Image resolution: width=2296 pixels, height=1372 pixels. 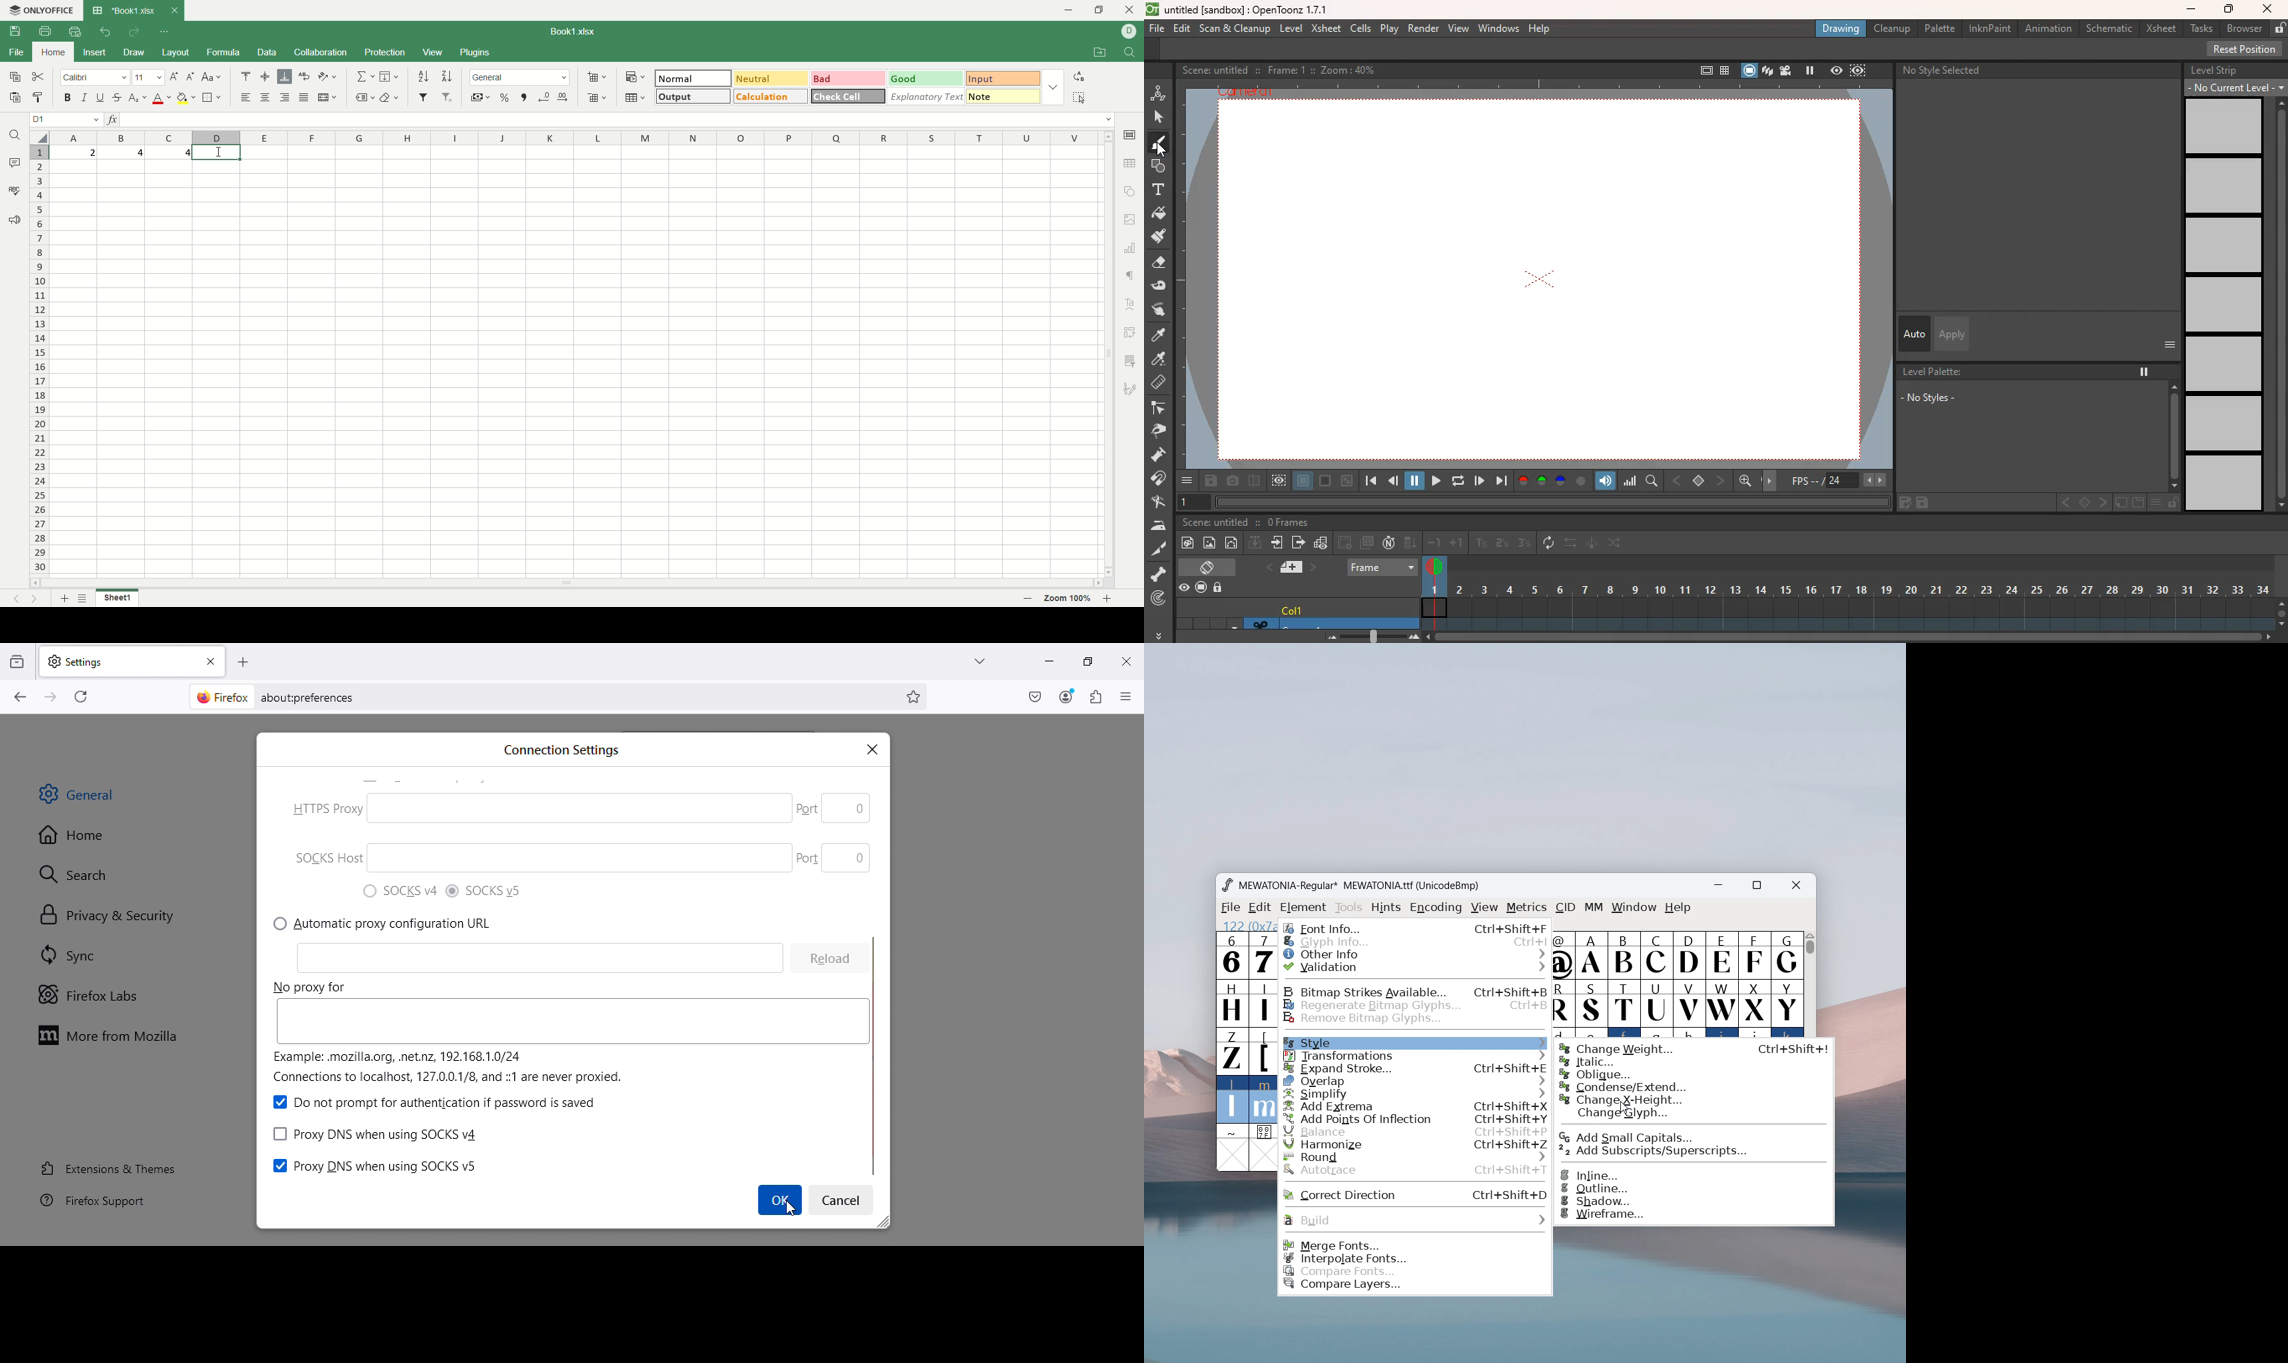 What do you see at coordinates (147, 77) in the screenshot?
I see `font size` at bounding box center [147, 77].